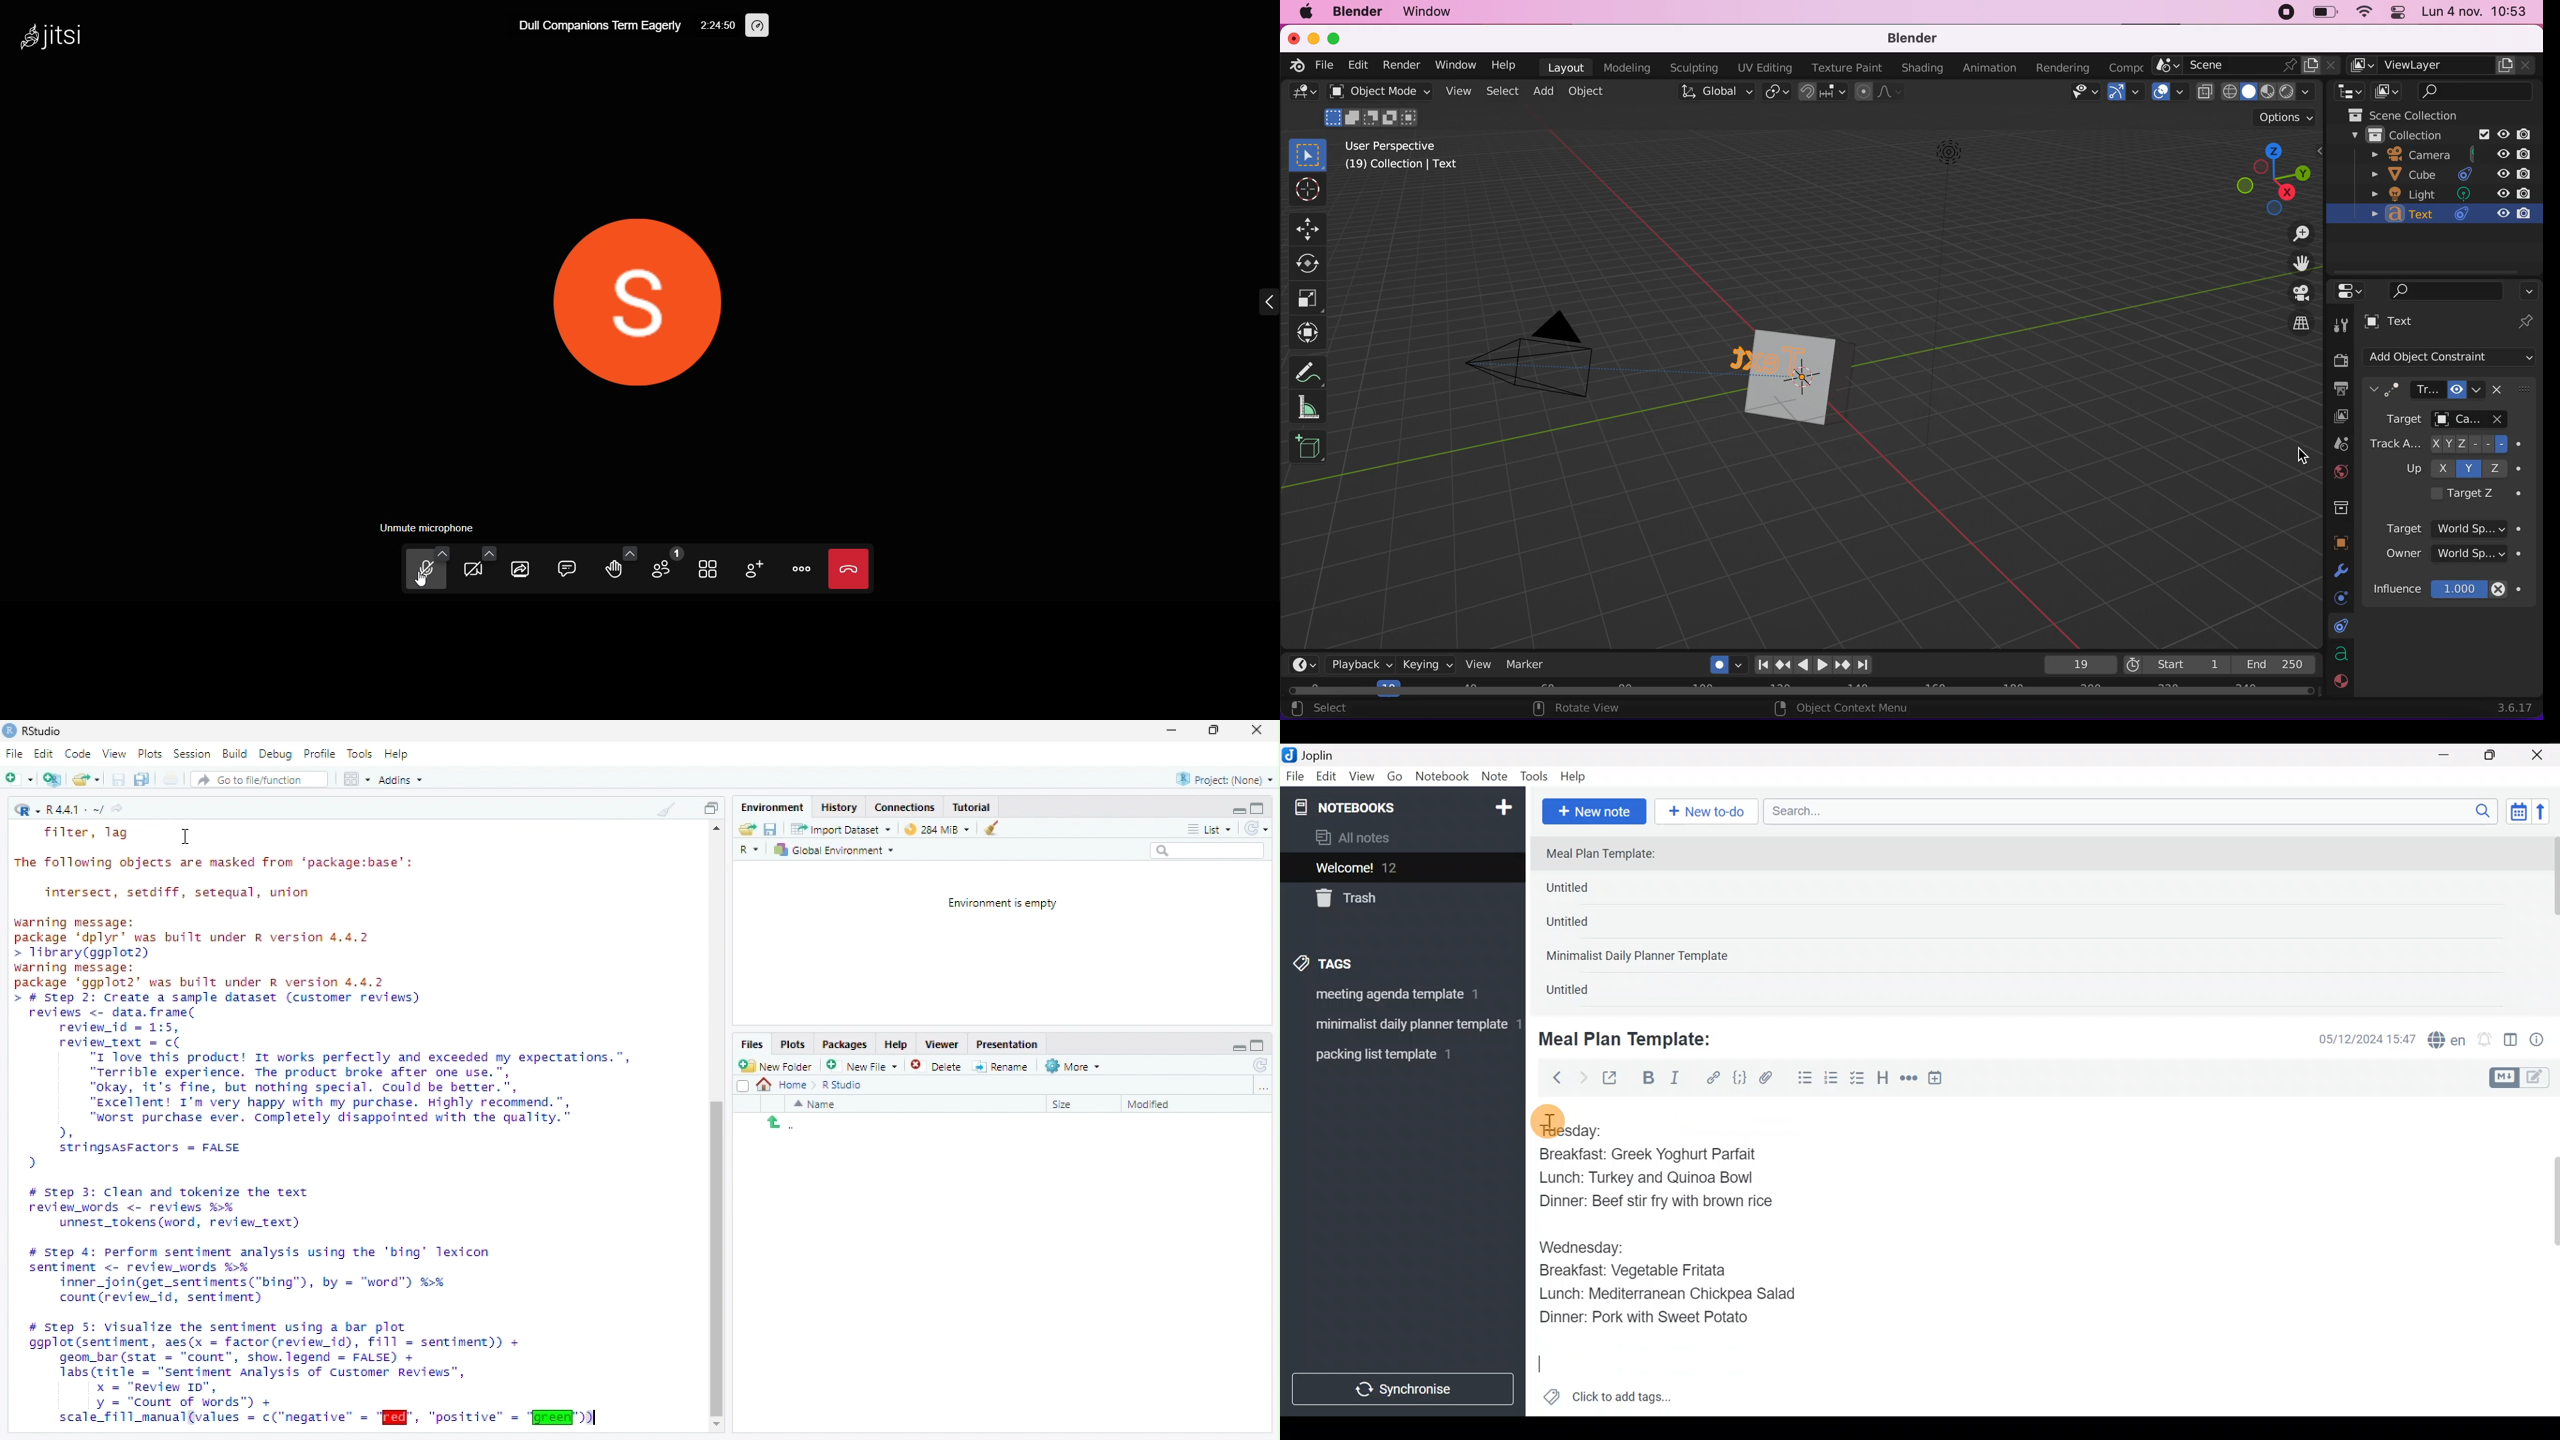 This screenshot has width=2576, height=1456. What do you see at coordinates (1258, 1065) in the screenshot?
I see `Refresh` at bounding box center [1258, 1065].